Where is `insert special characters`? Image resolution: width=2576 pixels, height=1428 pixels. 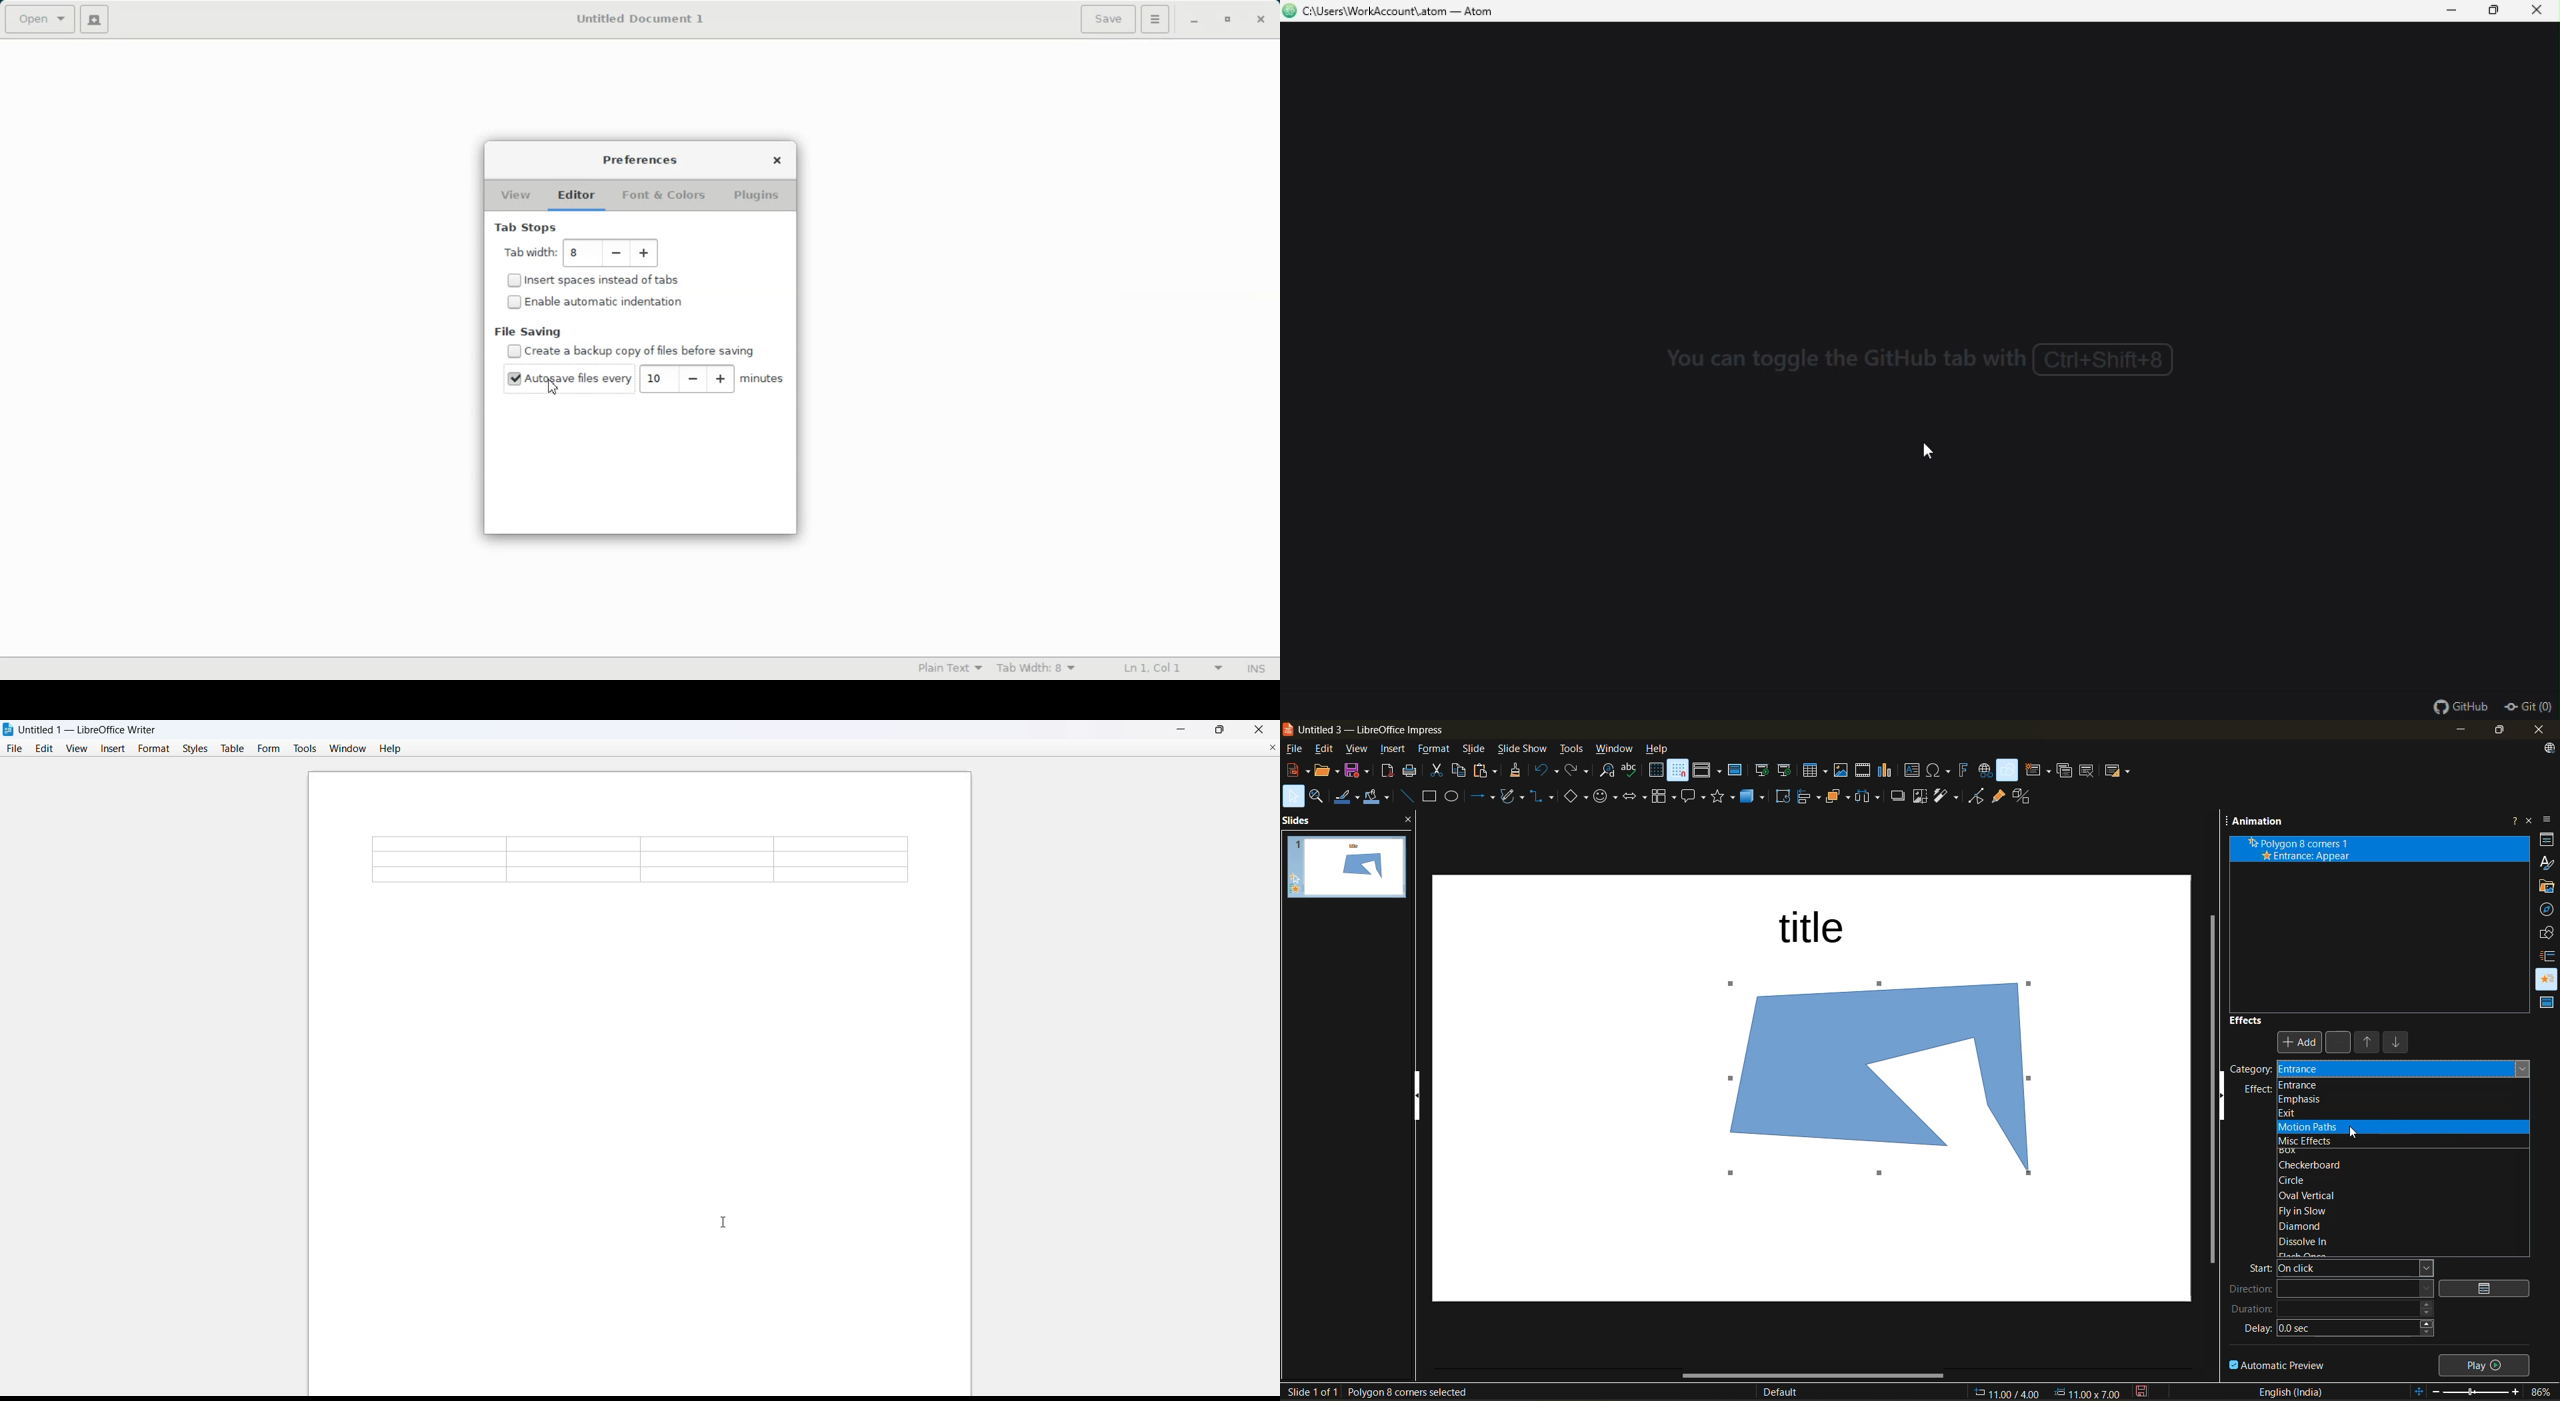 insert special characters is located at coordinates (1939, 772).